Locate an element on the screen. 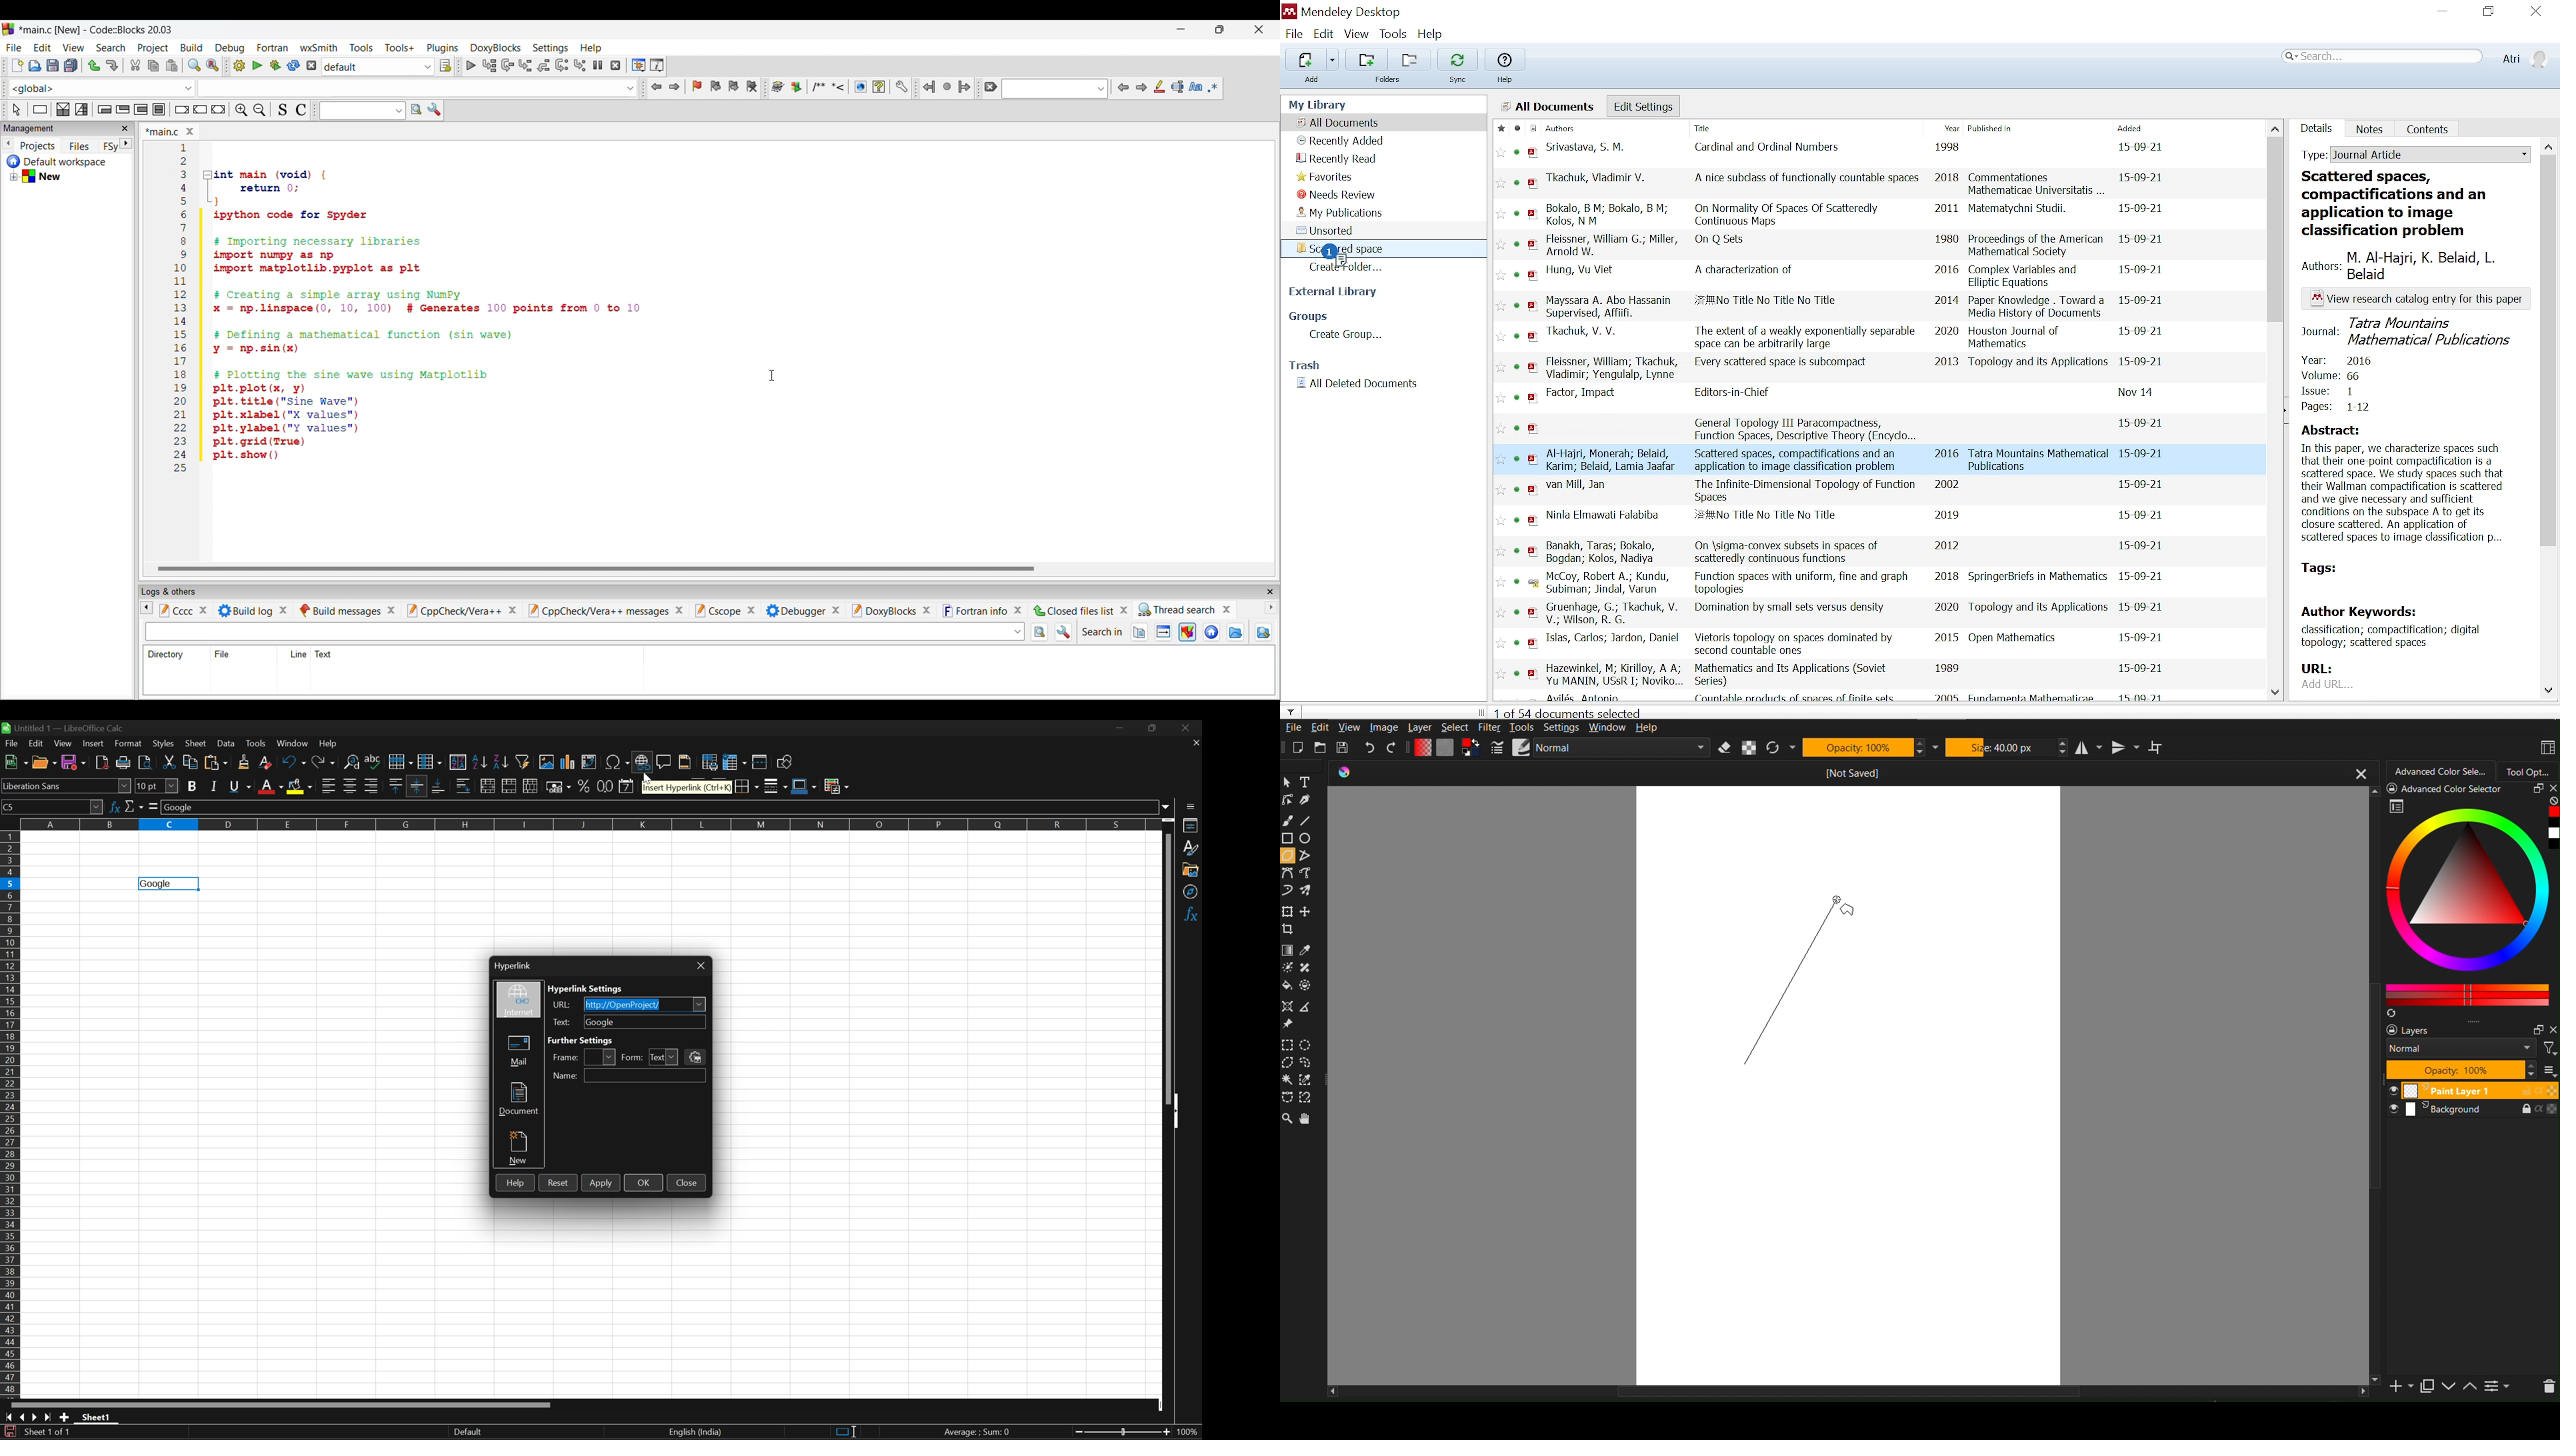 This screenshot has width=2576, height=1456. Data is located at coordinates (227, 744).